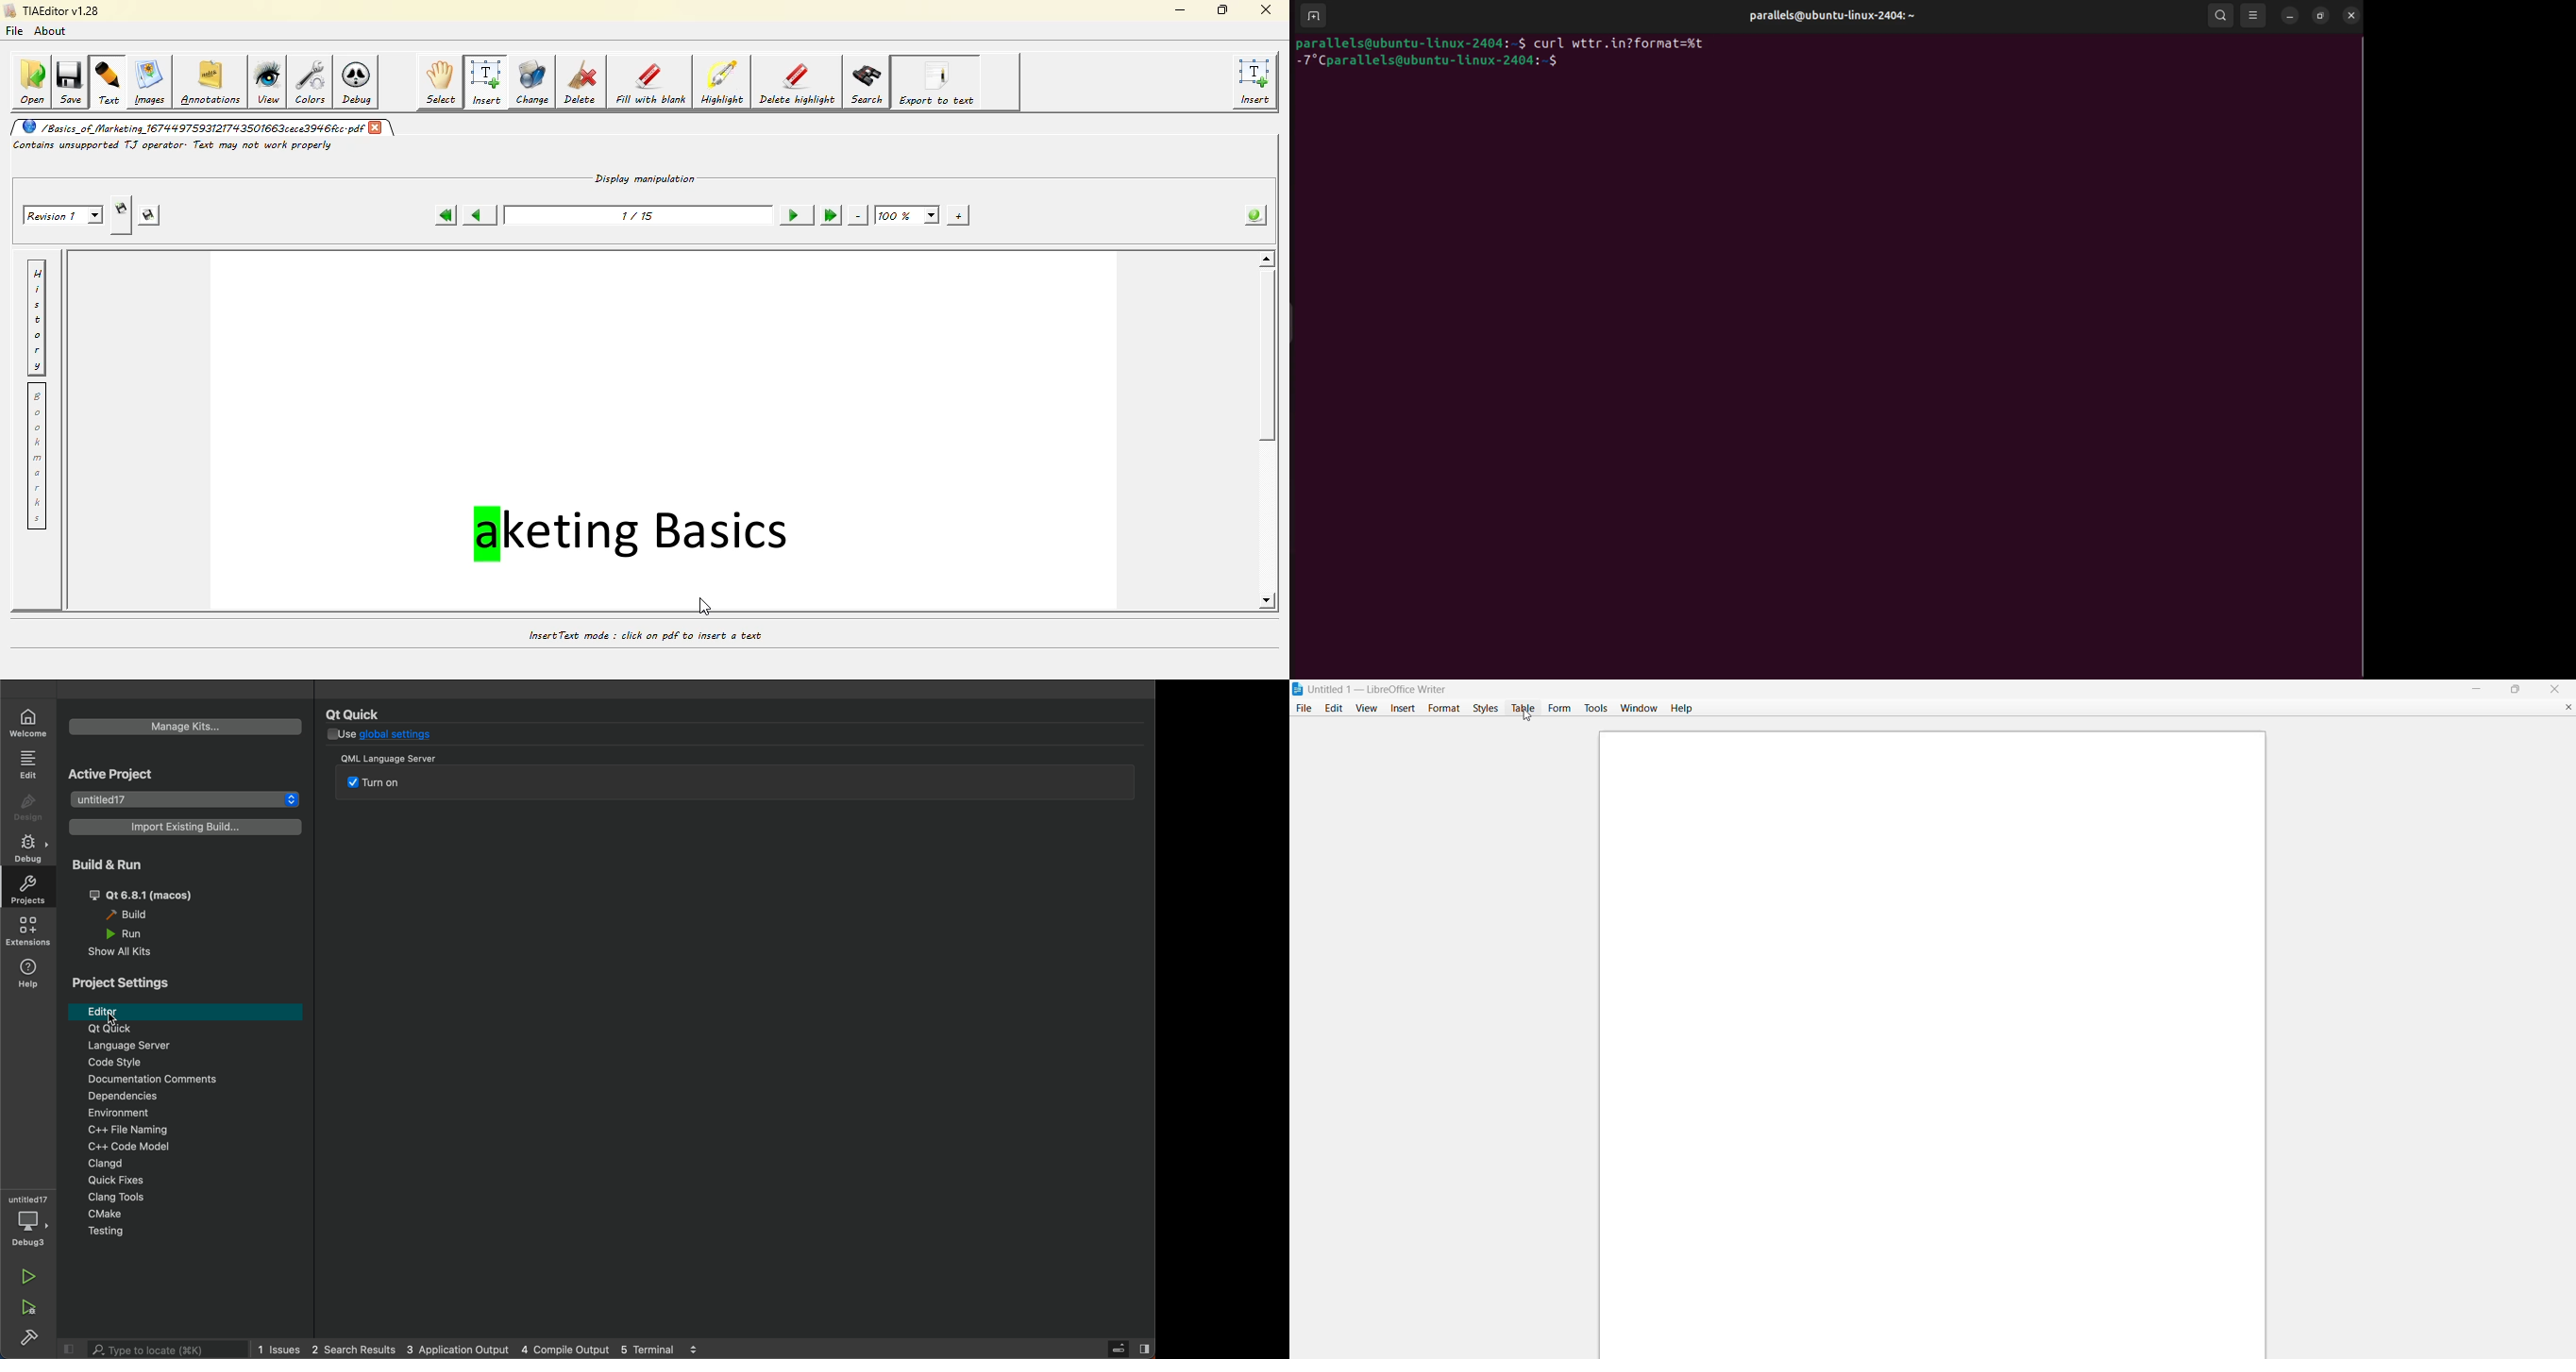 The height and width of the screenshot is (1372, 2576). Describe the element at coordinates (419, 783) in the screenshot. I see `QML srver` at that location.